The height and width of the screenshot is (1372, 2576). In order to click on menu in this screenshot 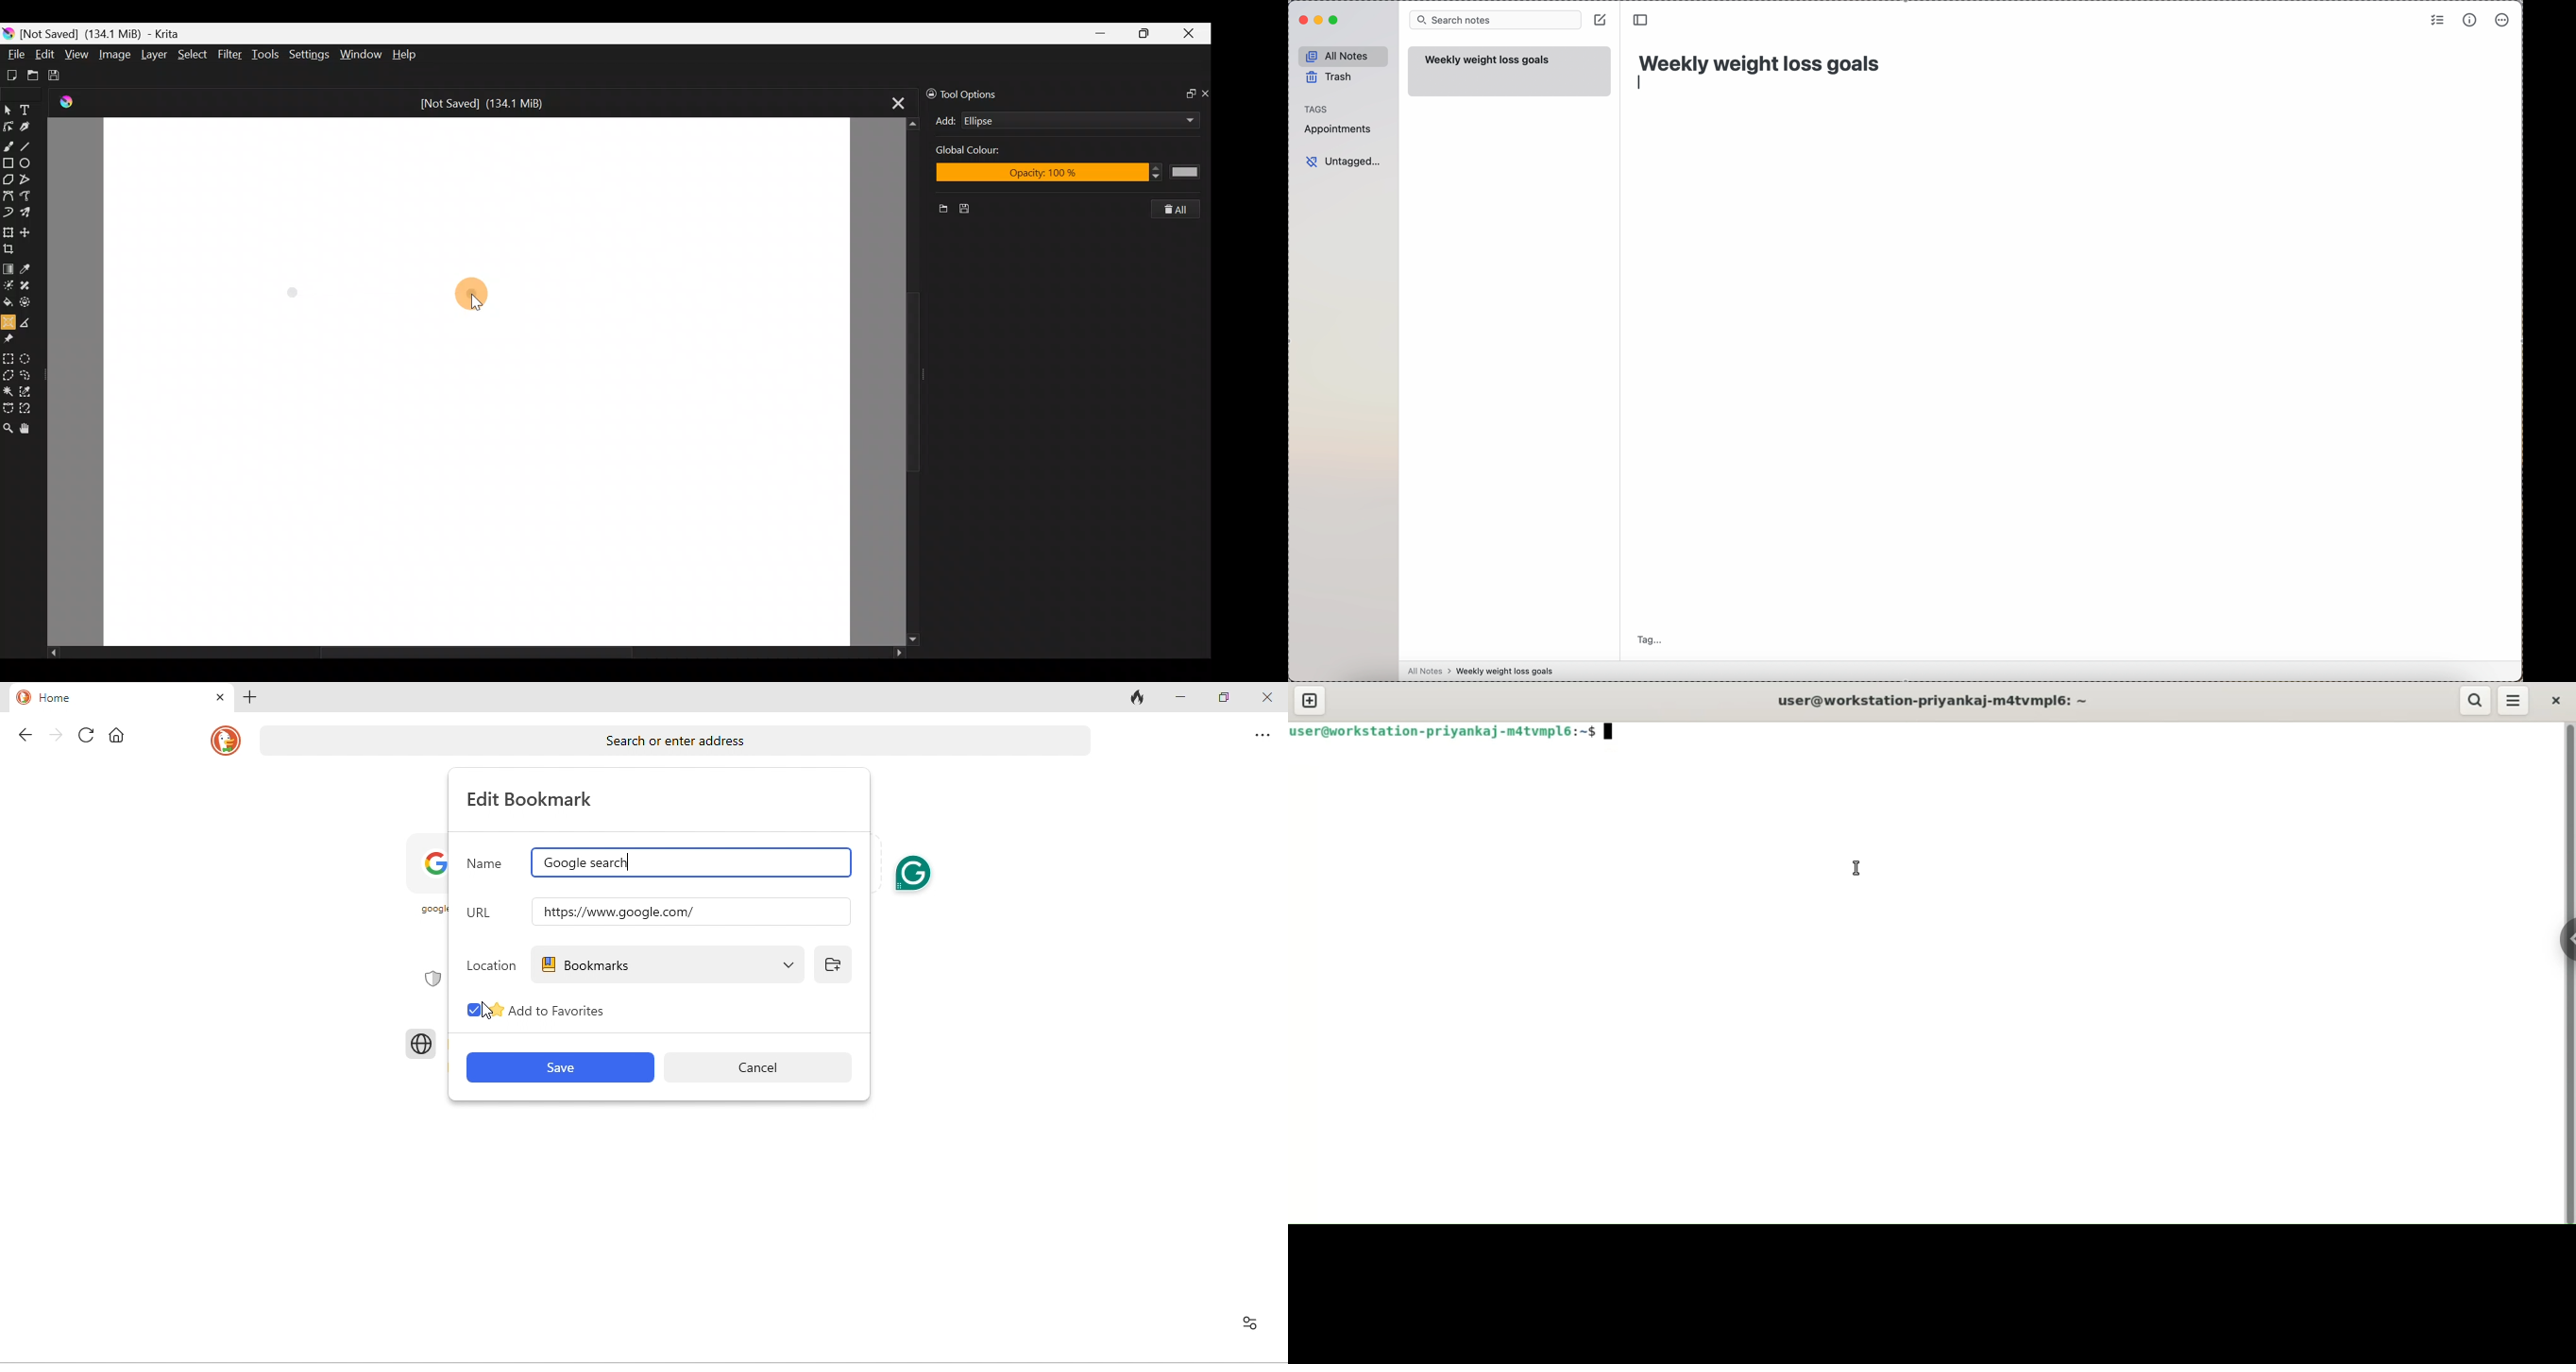, I will do `click(2514, 701)`.